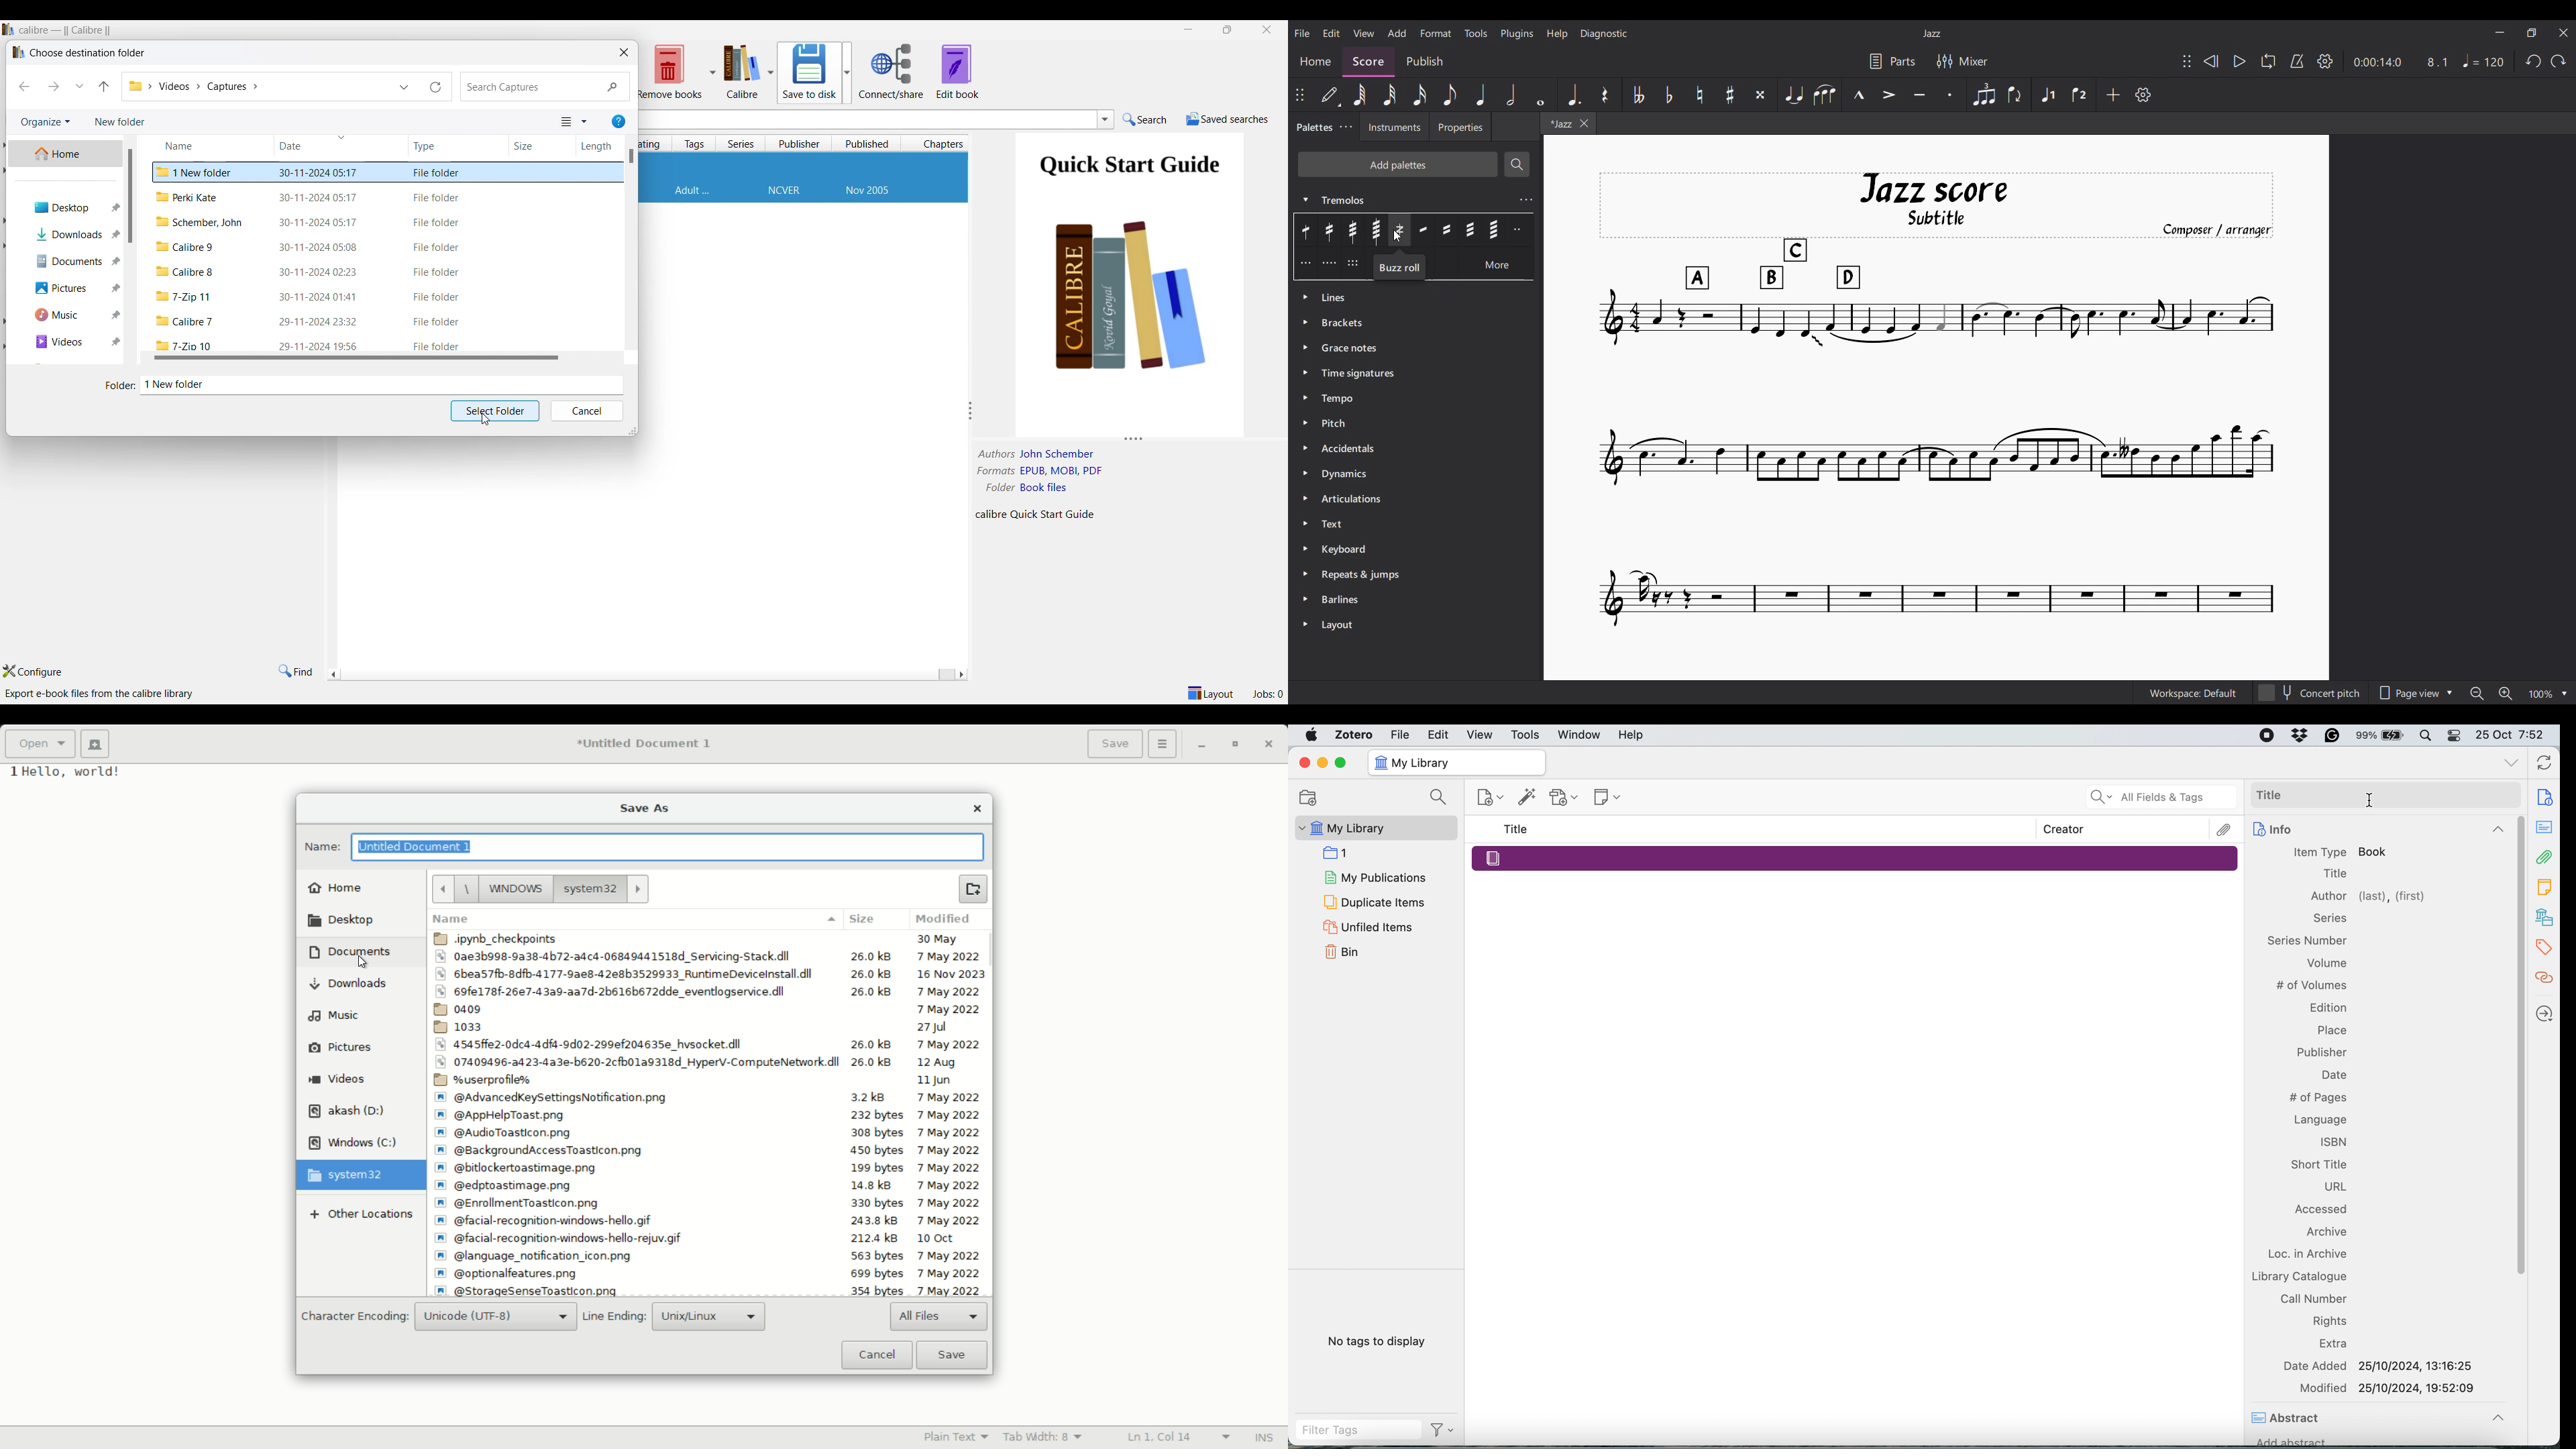  What do you see at coordinates (1631, 734) in the screenshot?
I see `Help` at bounding box center [1631, 734].